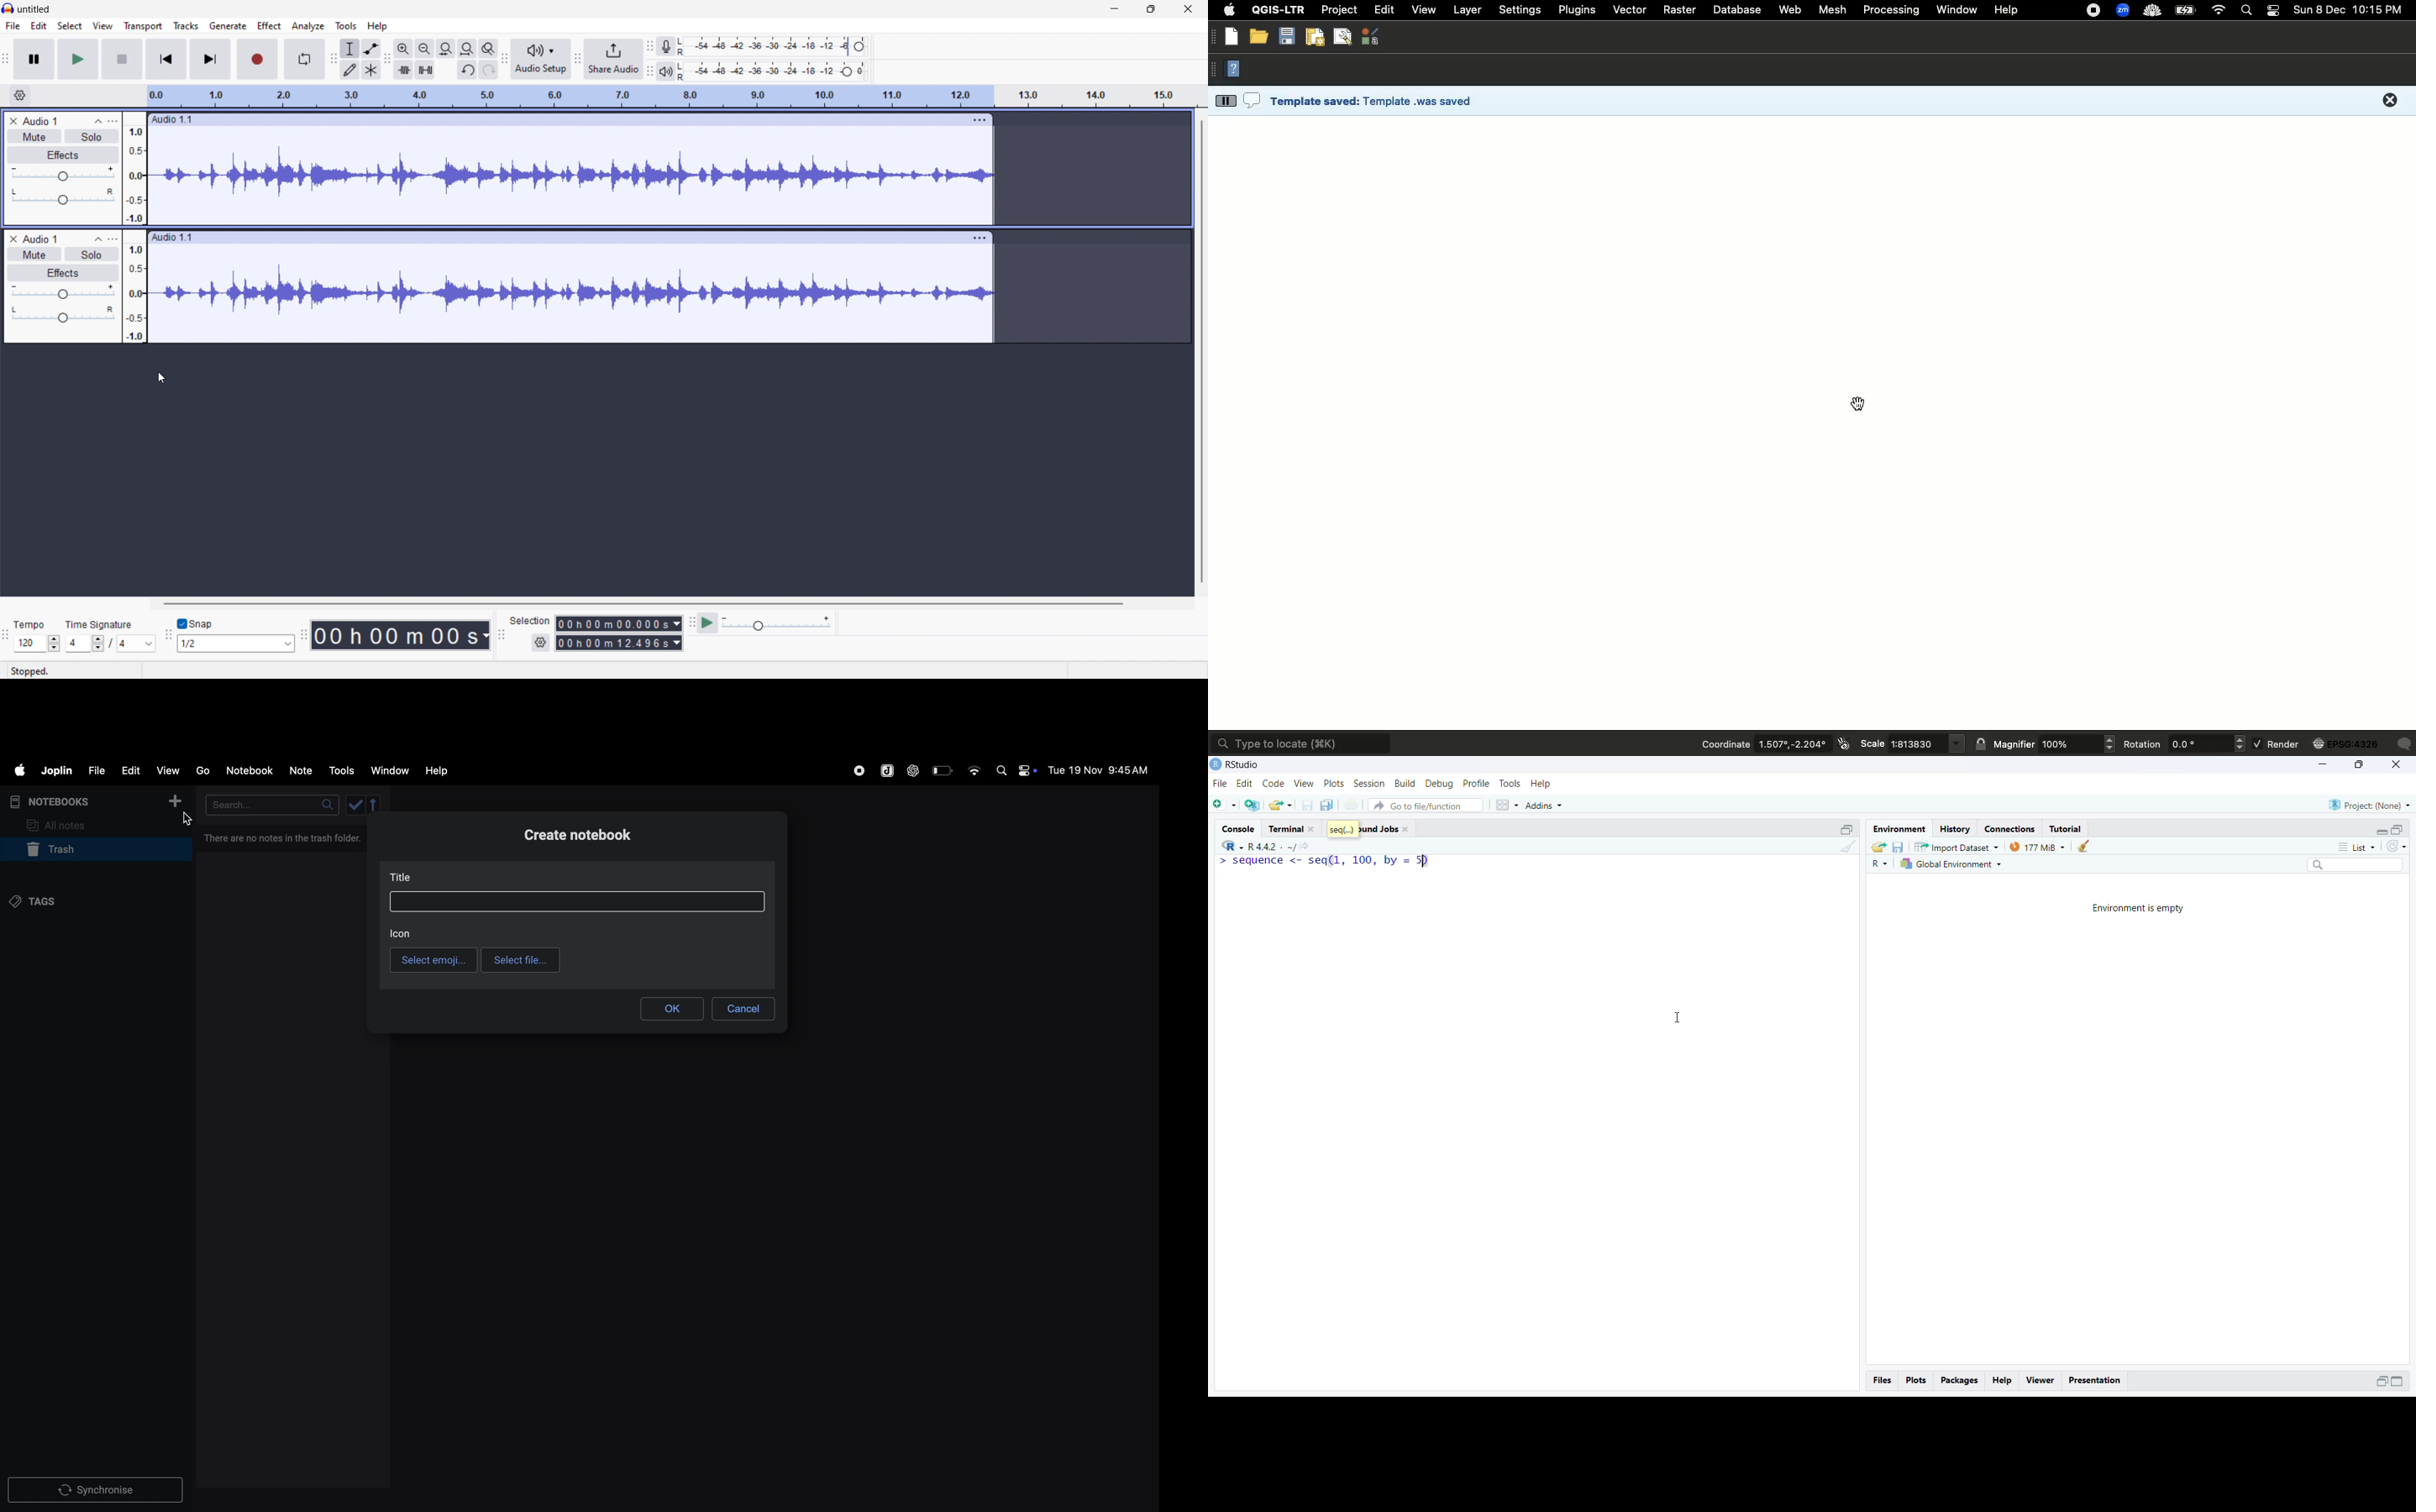  Describe the element at coordinates (574, 294) in the screenshot. I see `mono tracks created` at that location.